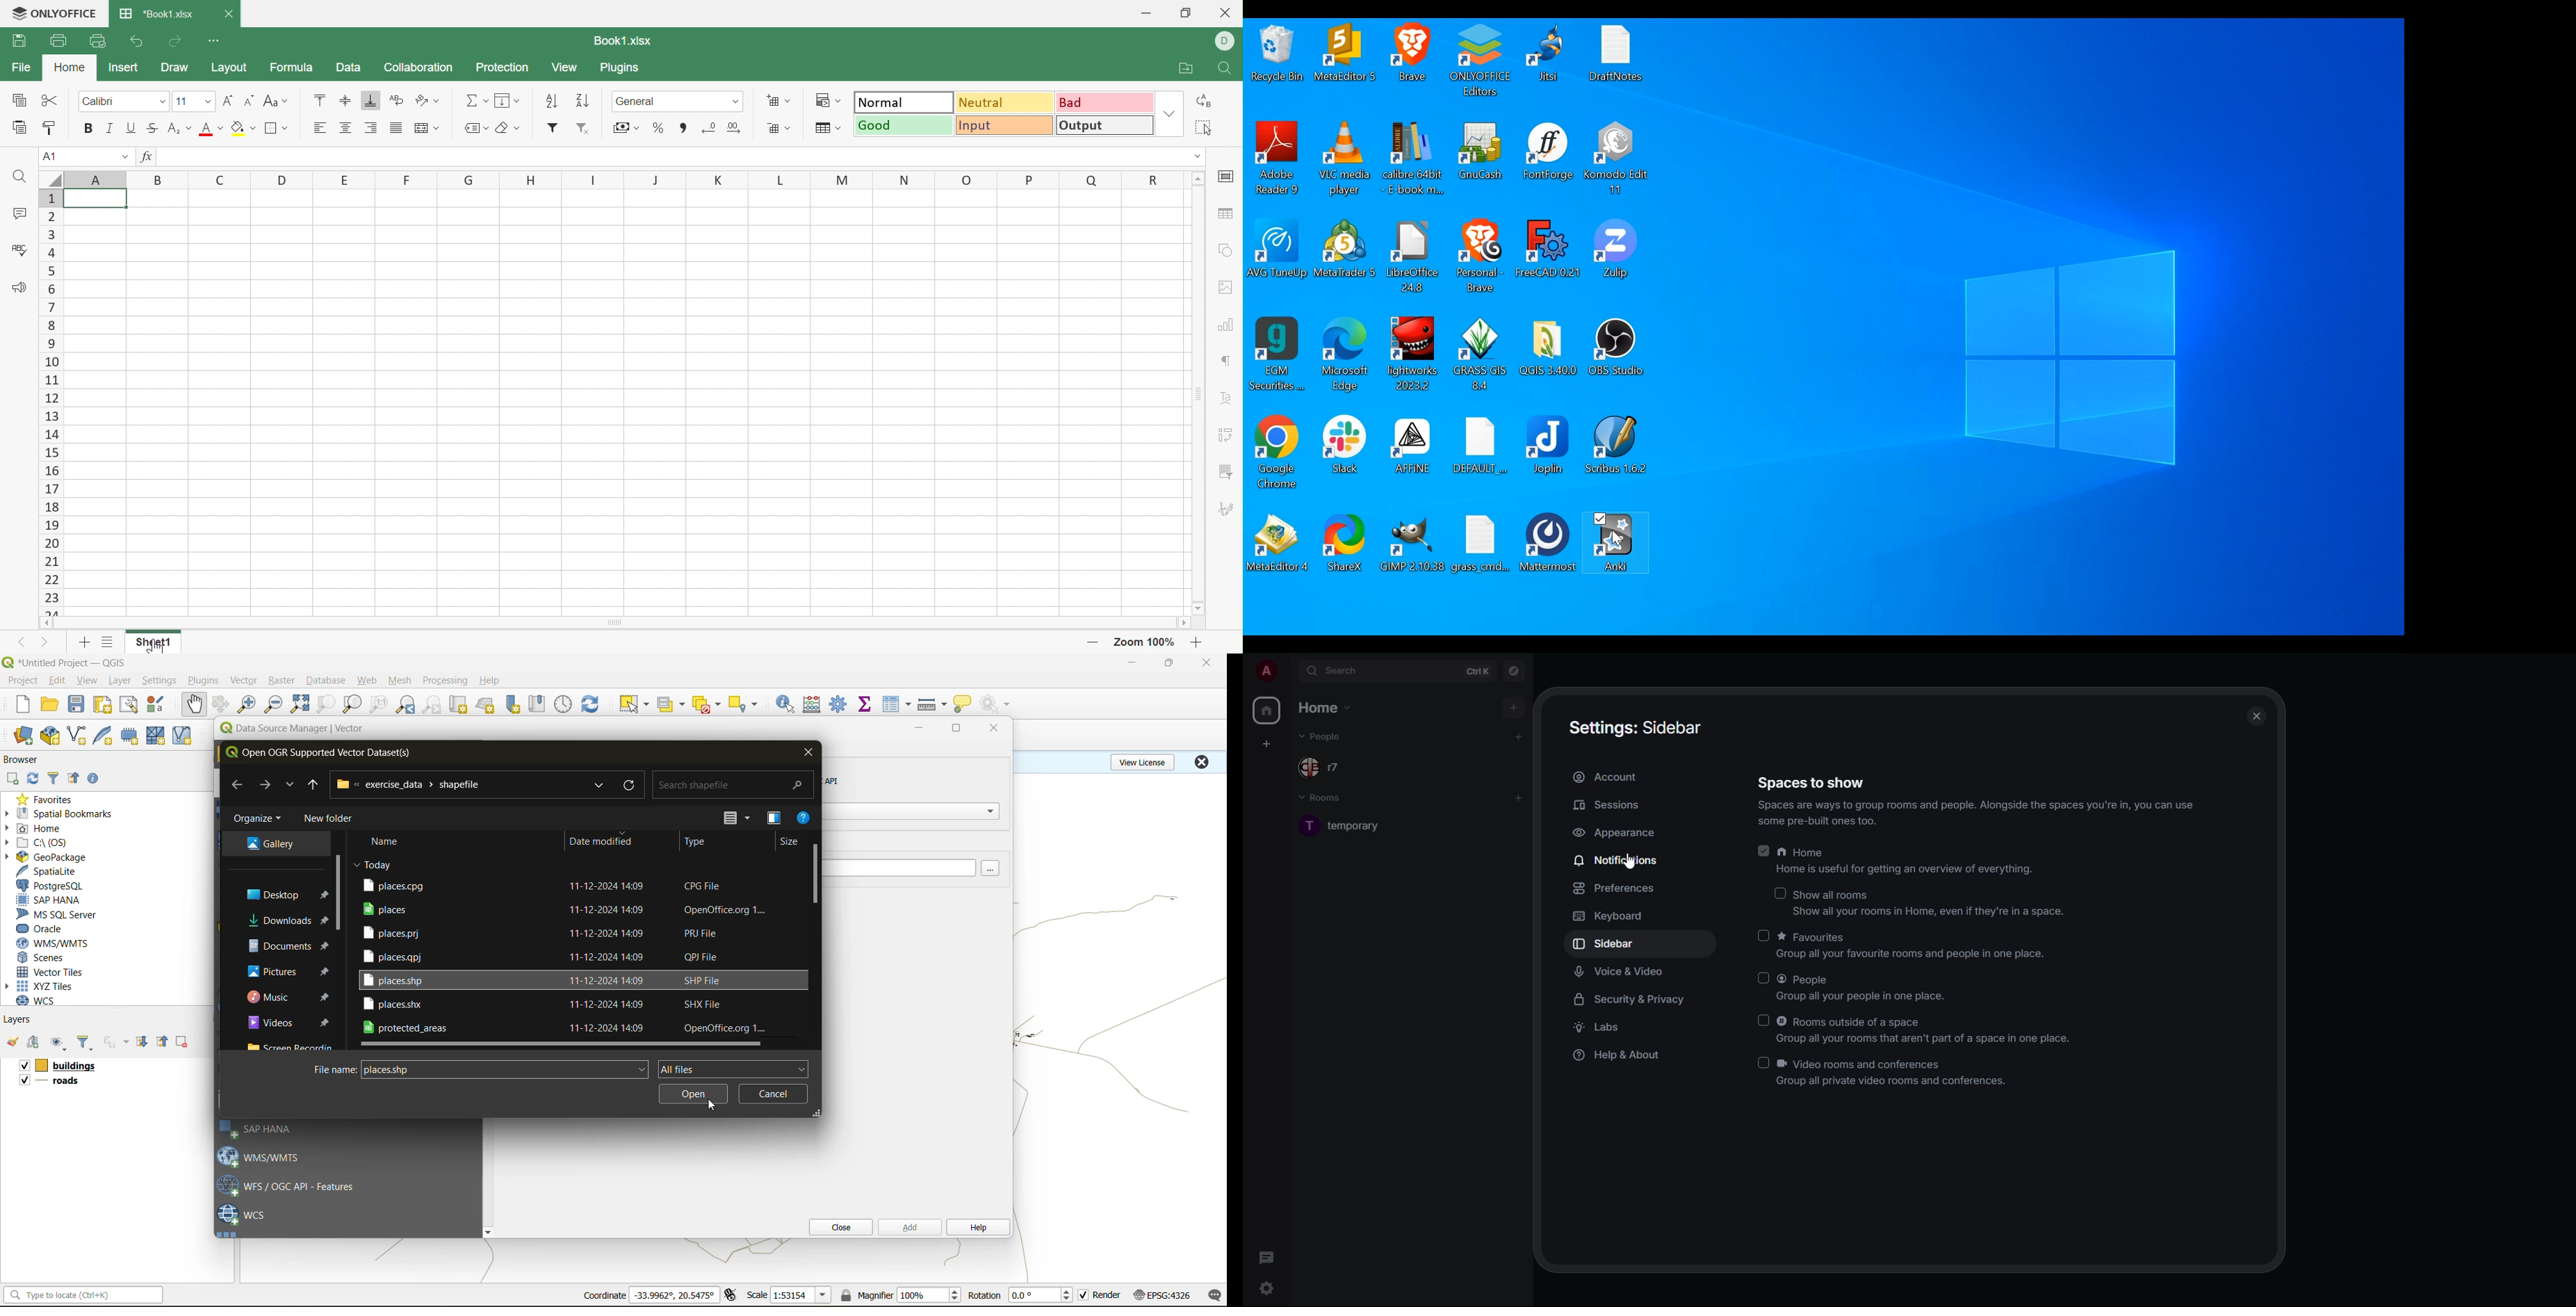 The image size is (2576, 1316). I want to click on spaces to show, so click(1812, 785).